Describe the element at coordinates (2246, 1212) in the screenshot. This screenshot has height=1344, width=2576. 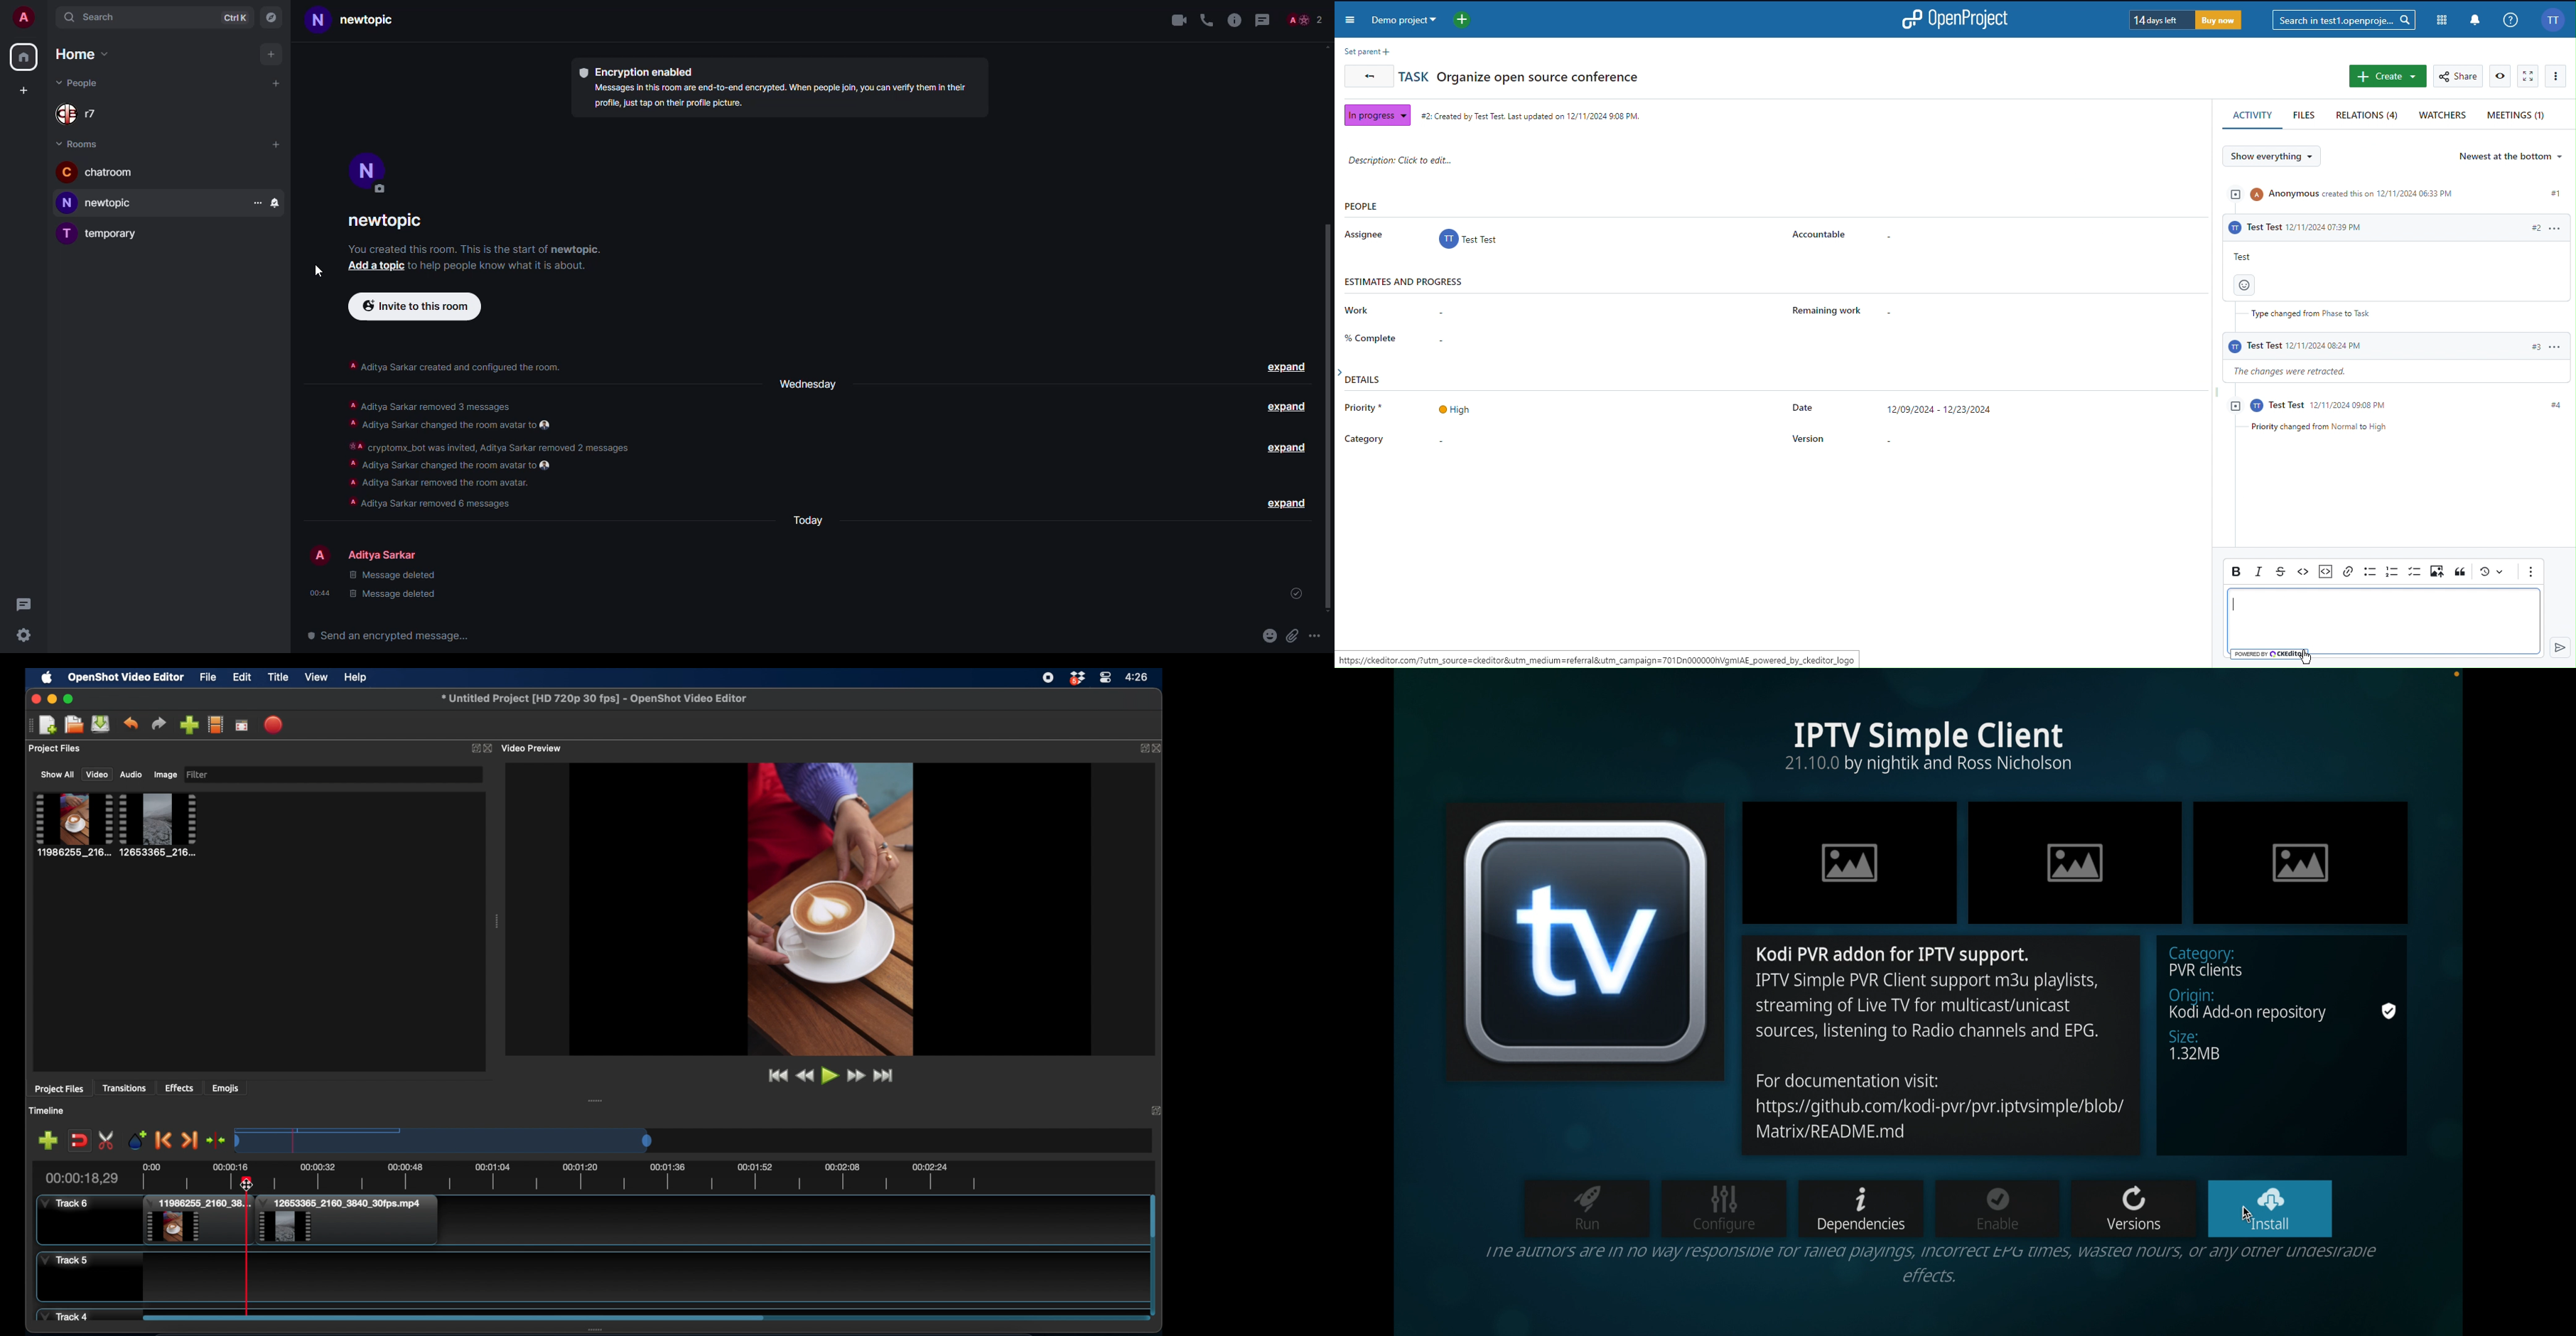
I see `.cursor` at that location.